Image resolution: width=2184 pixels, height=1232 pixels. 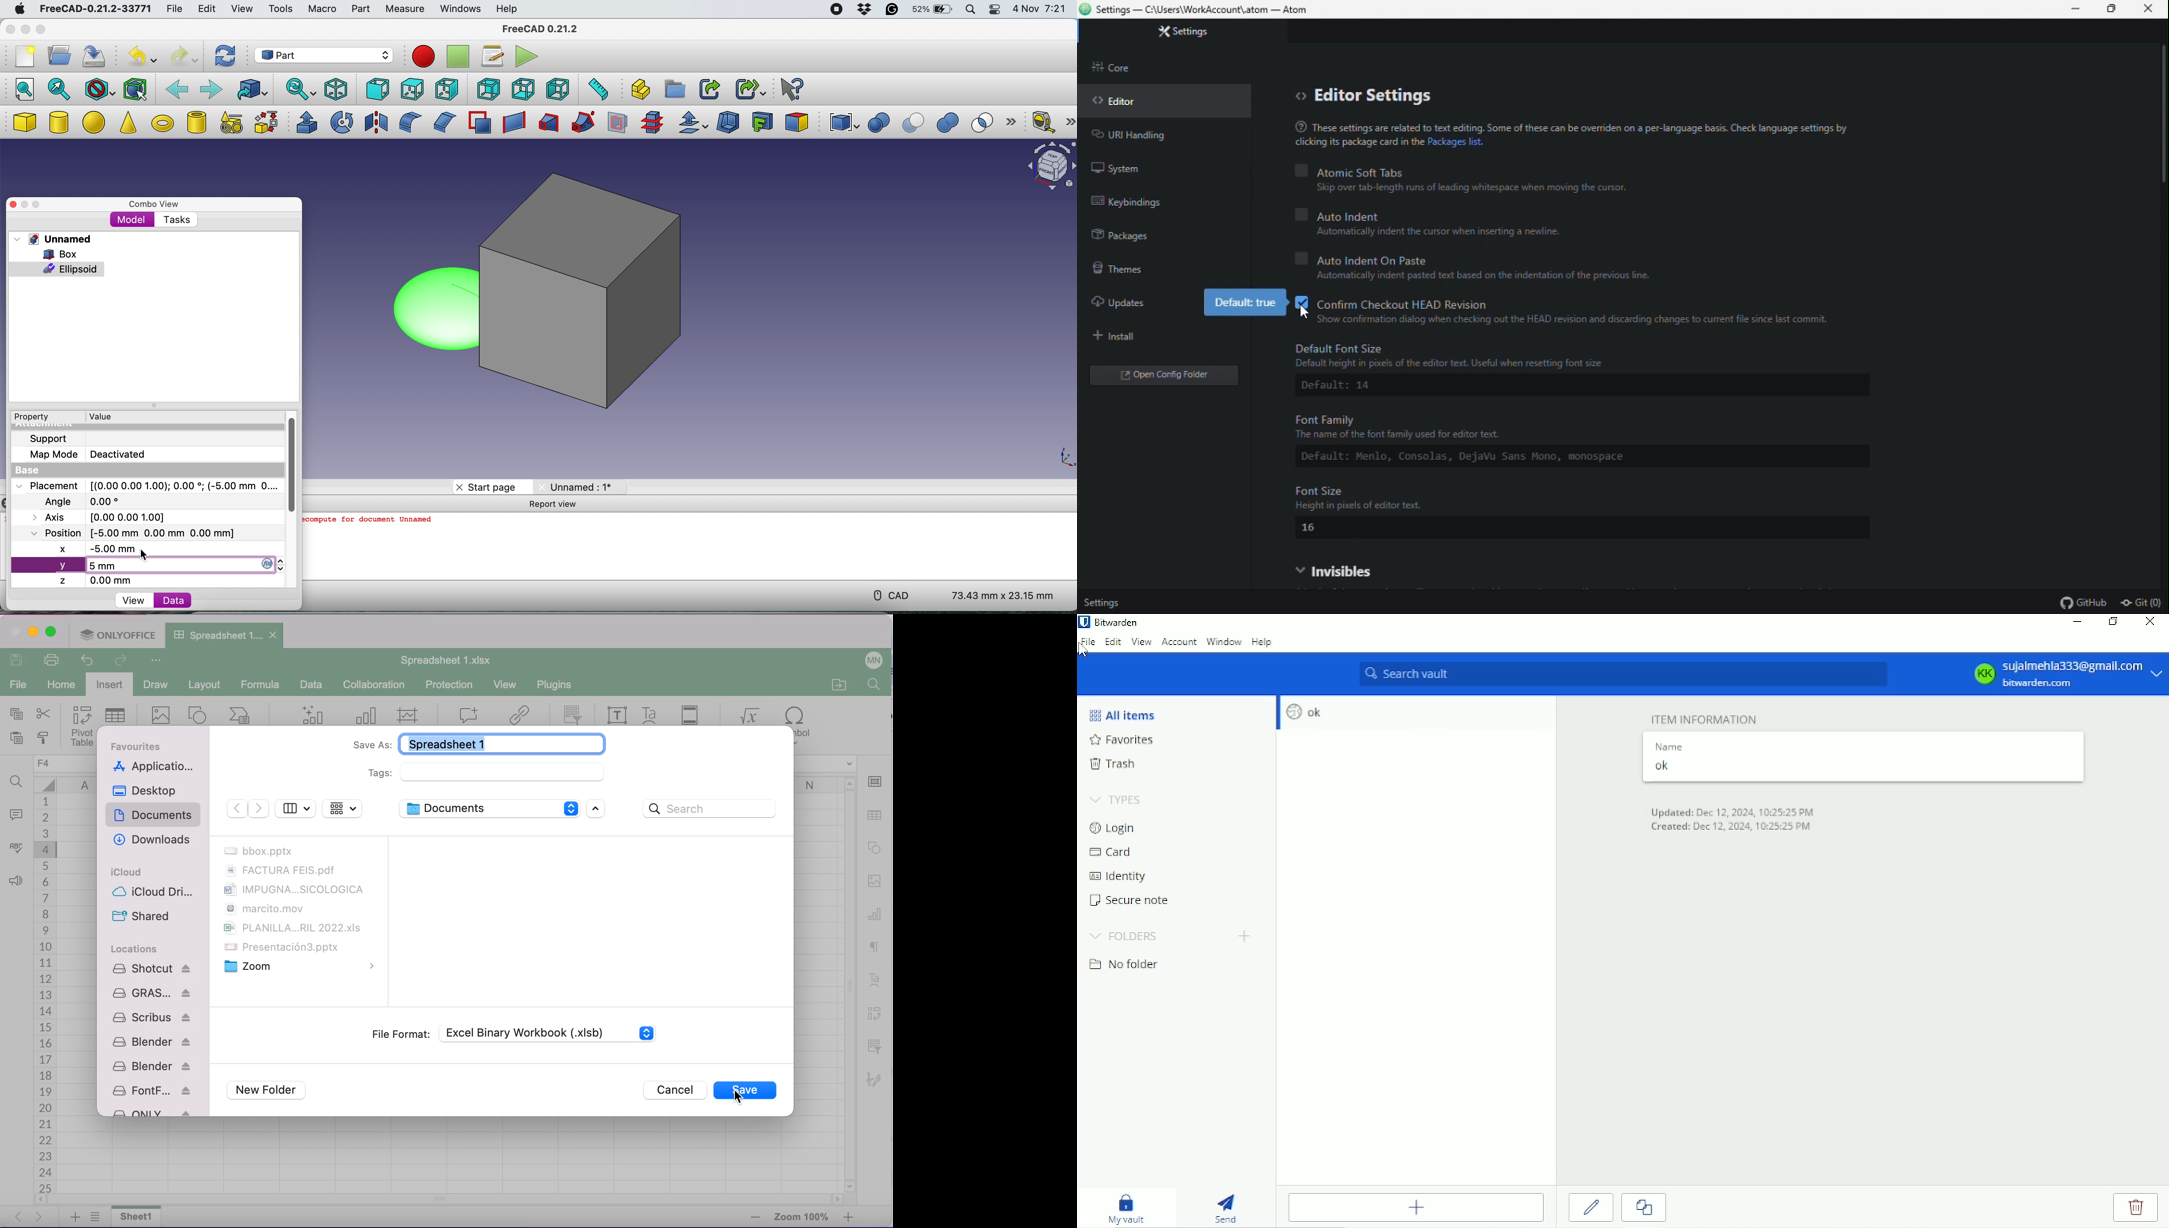 I want to click on cursor, so click(x=1306, y=313).